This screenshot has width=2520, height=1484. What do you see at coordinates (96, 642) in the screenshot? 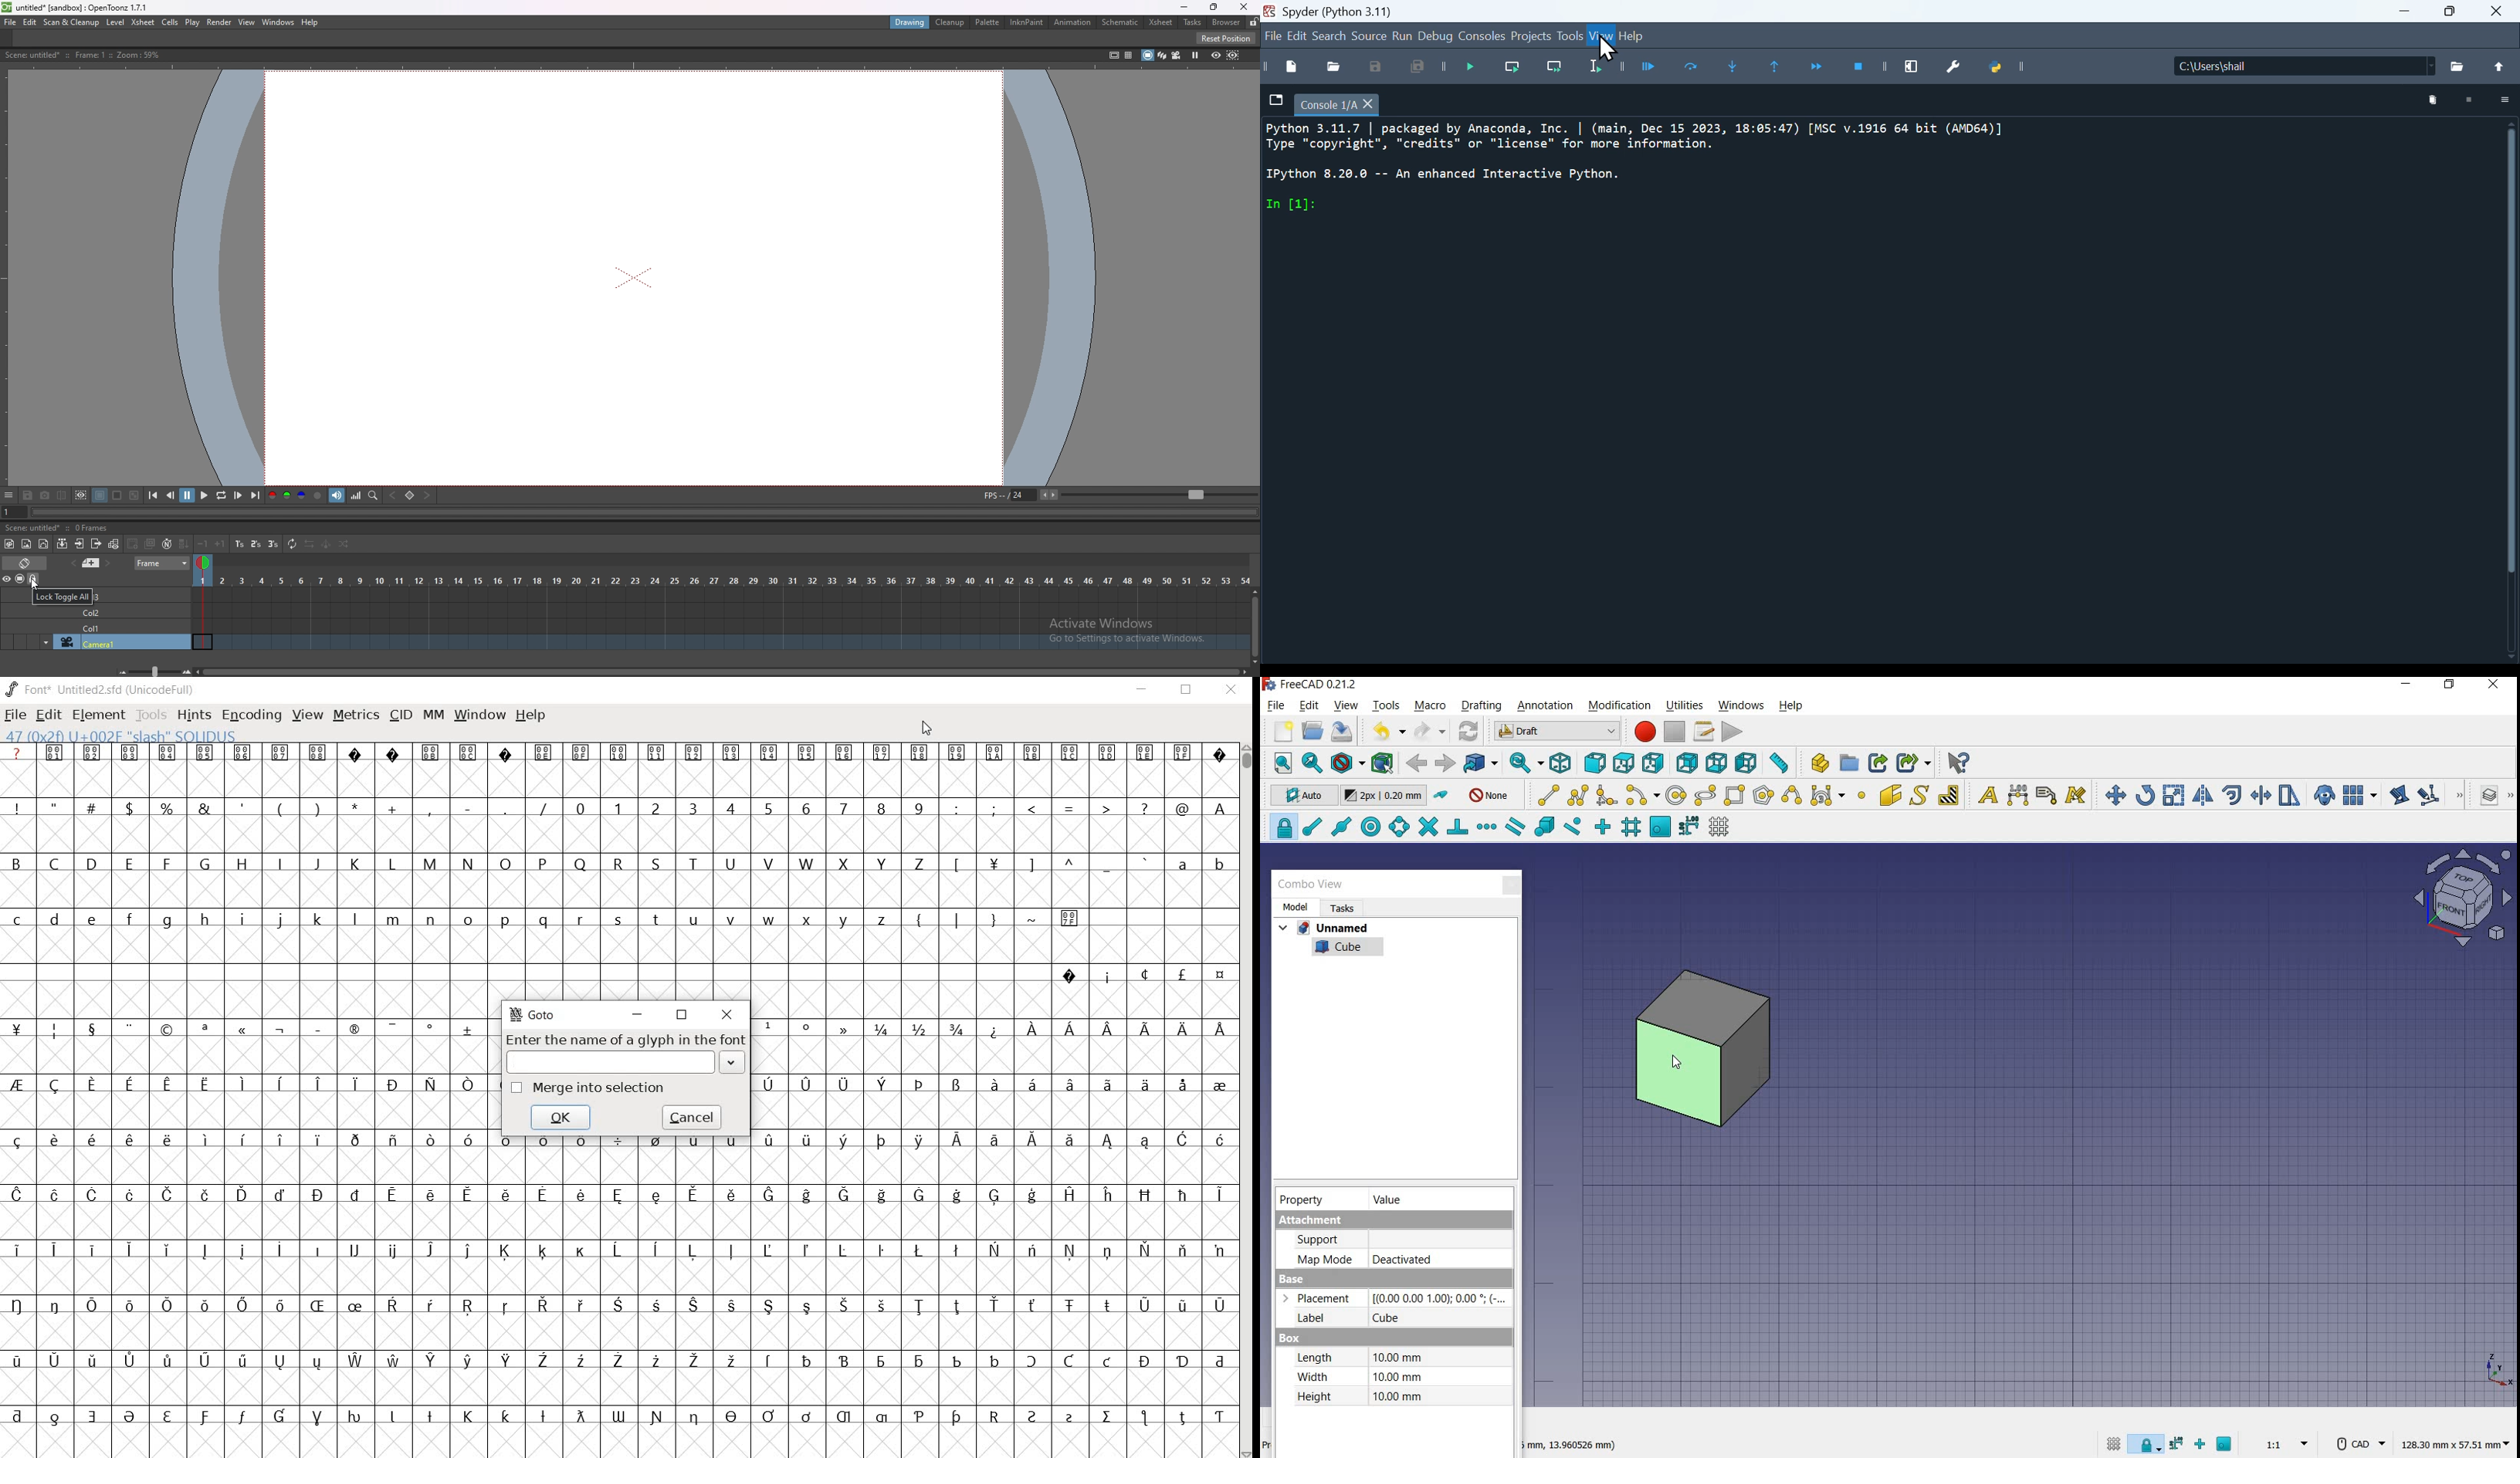
I see `camera` at bounding box center [96, 642].